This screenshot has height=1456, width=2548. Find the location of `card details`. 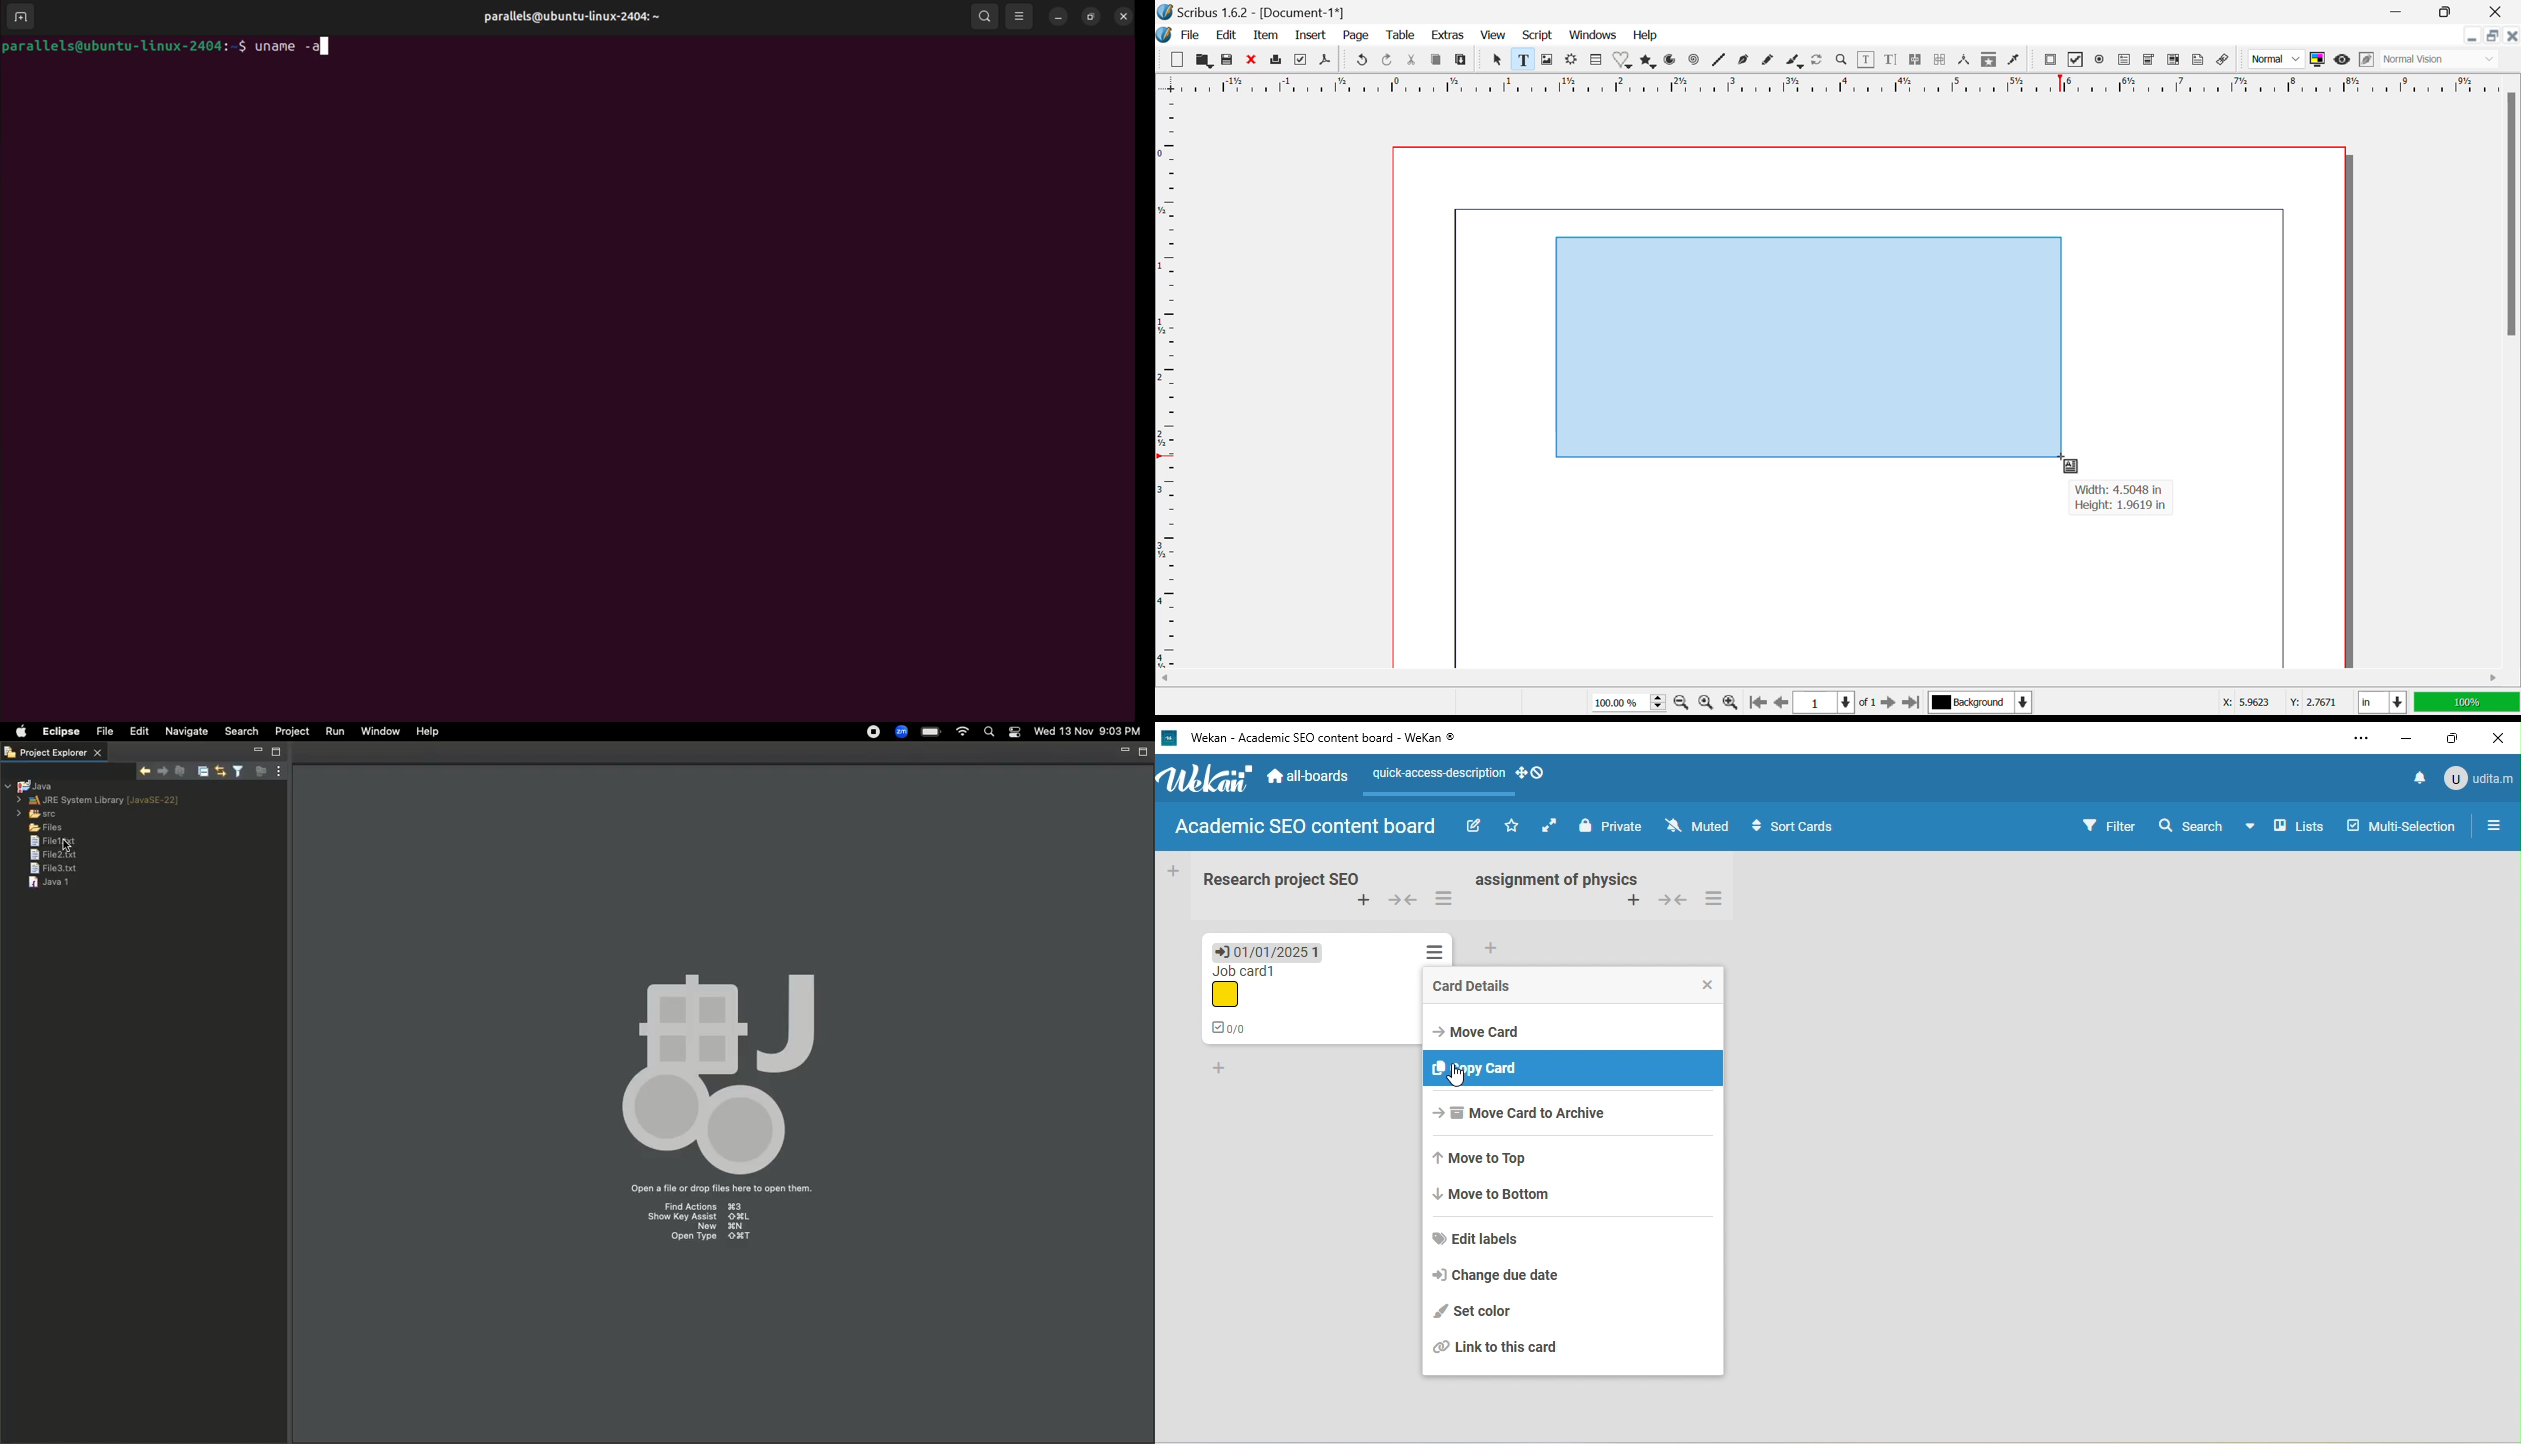

card details is located at coordinates (1478, 984).